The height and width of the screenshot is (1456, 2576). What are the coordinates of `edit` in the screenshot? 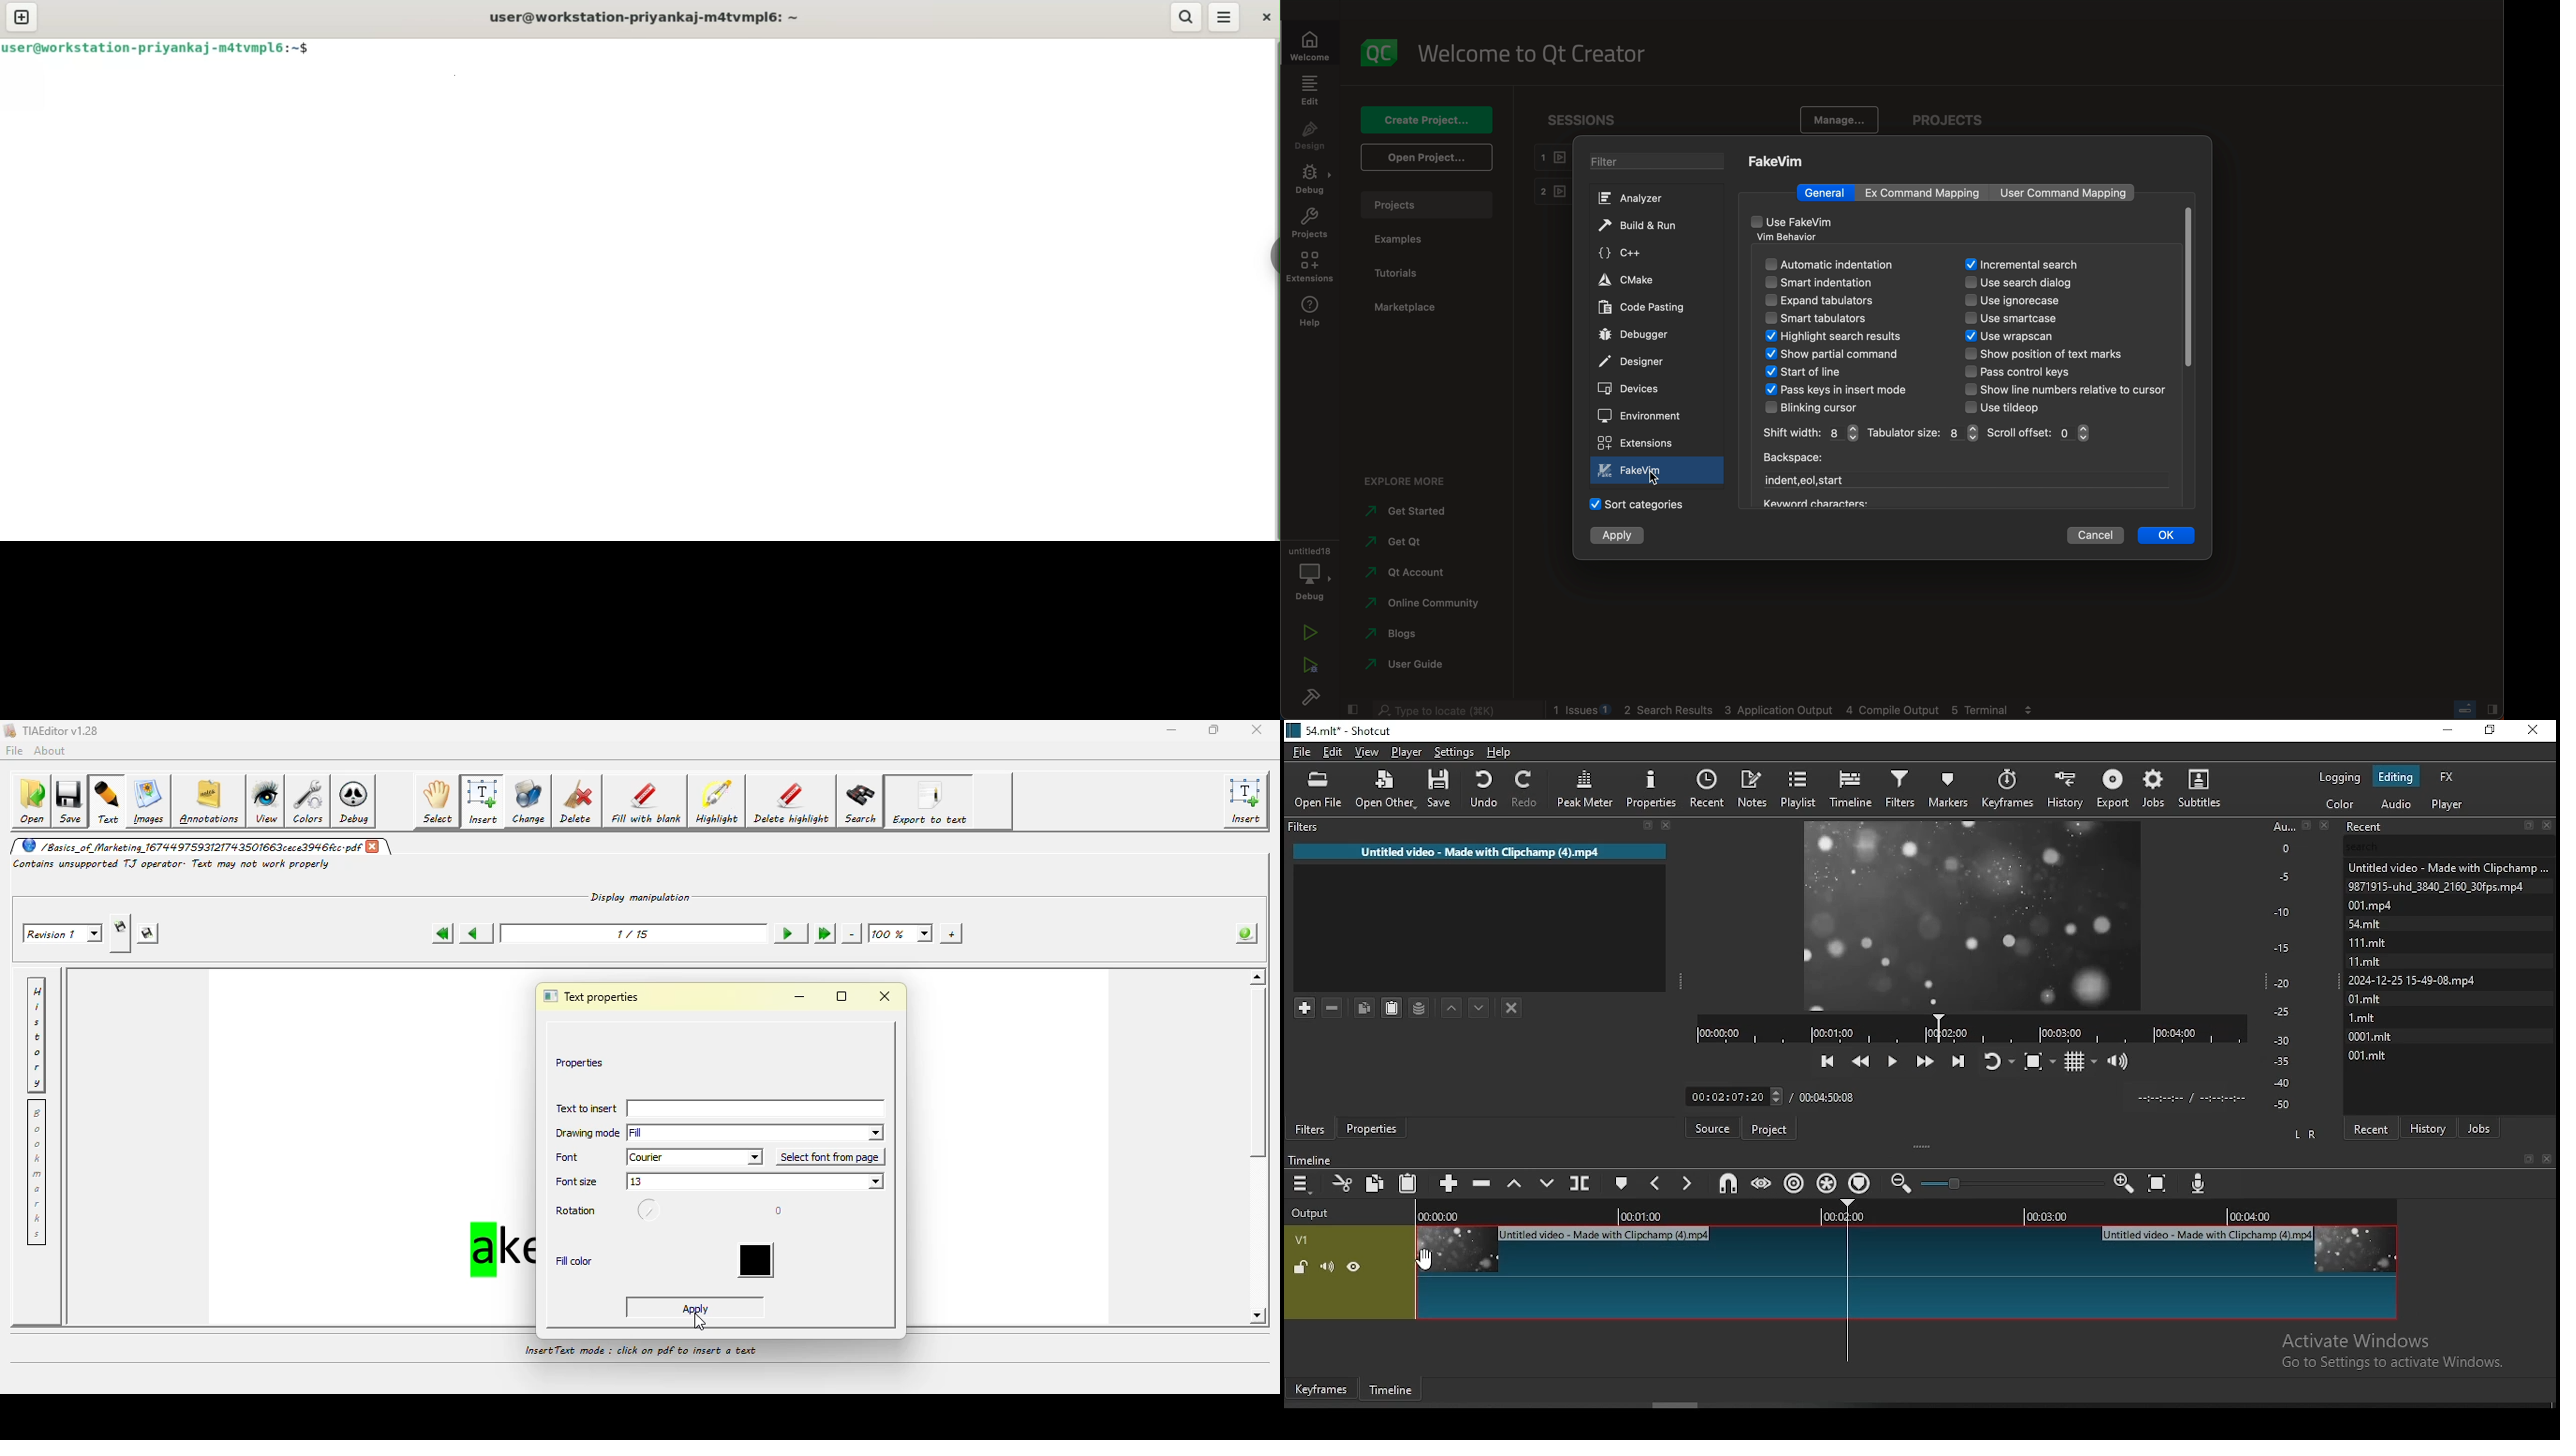 It's located at (1335, 751).